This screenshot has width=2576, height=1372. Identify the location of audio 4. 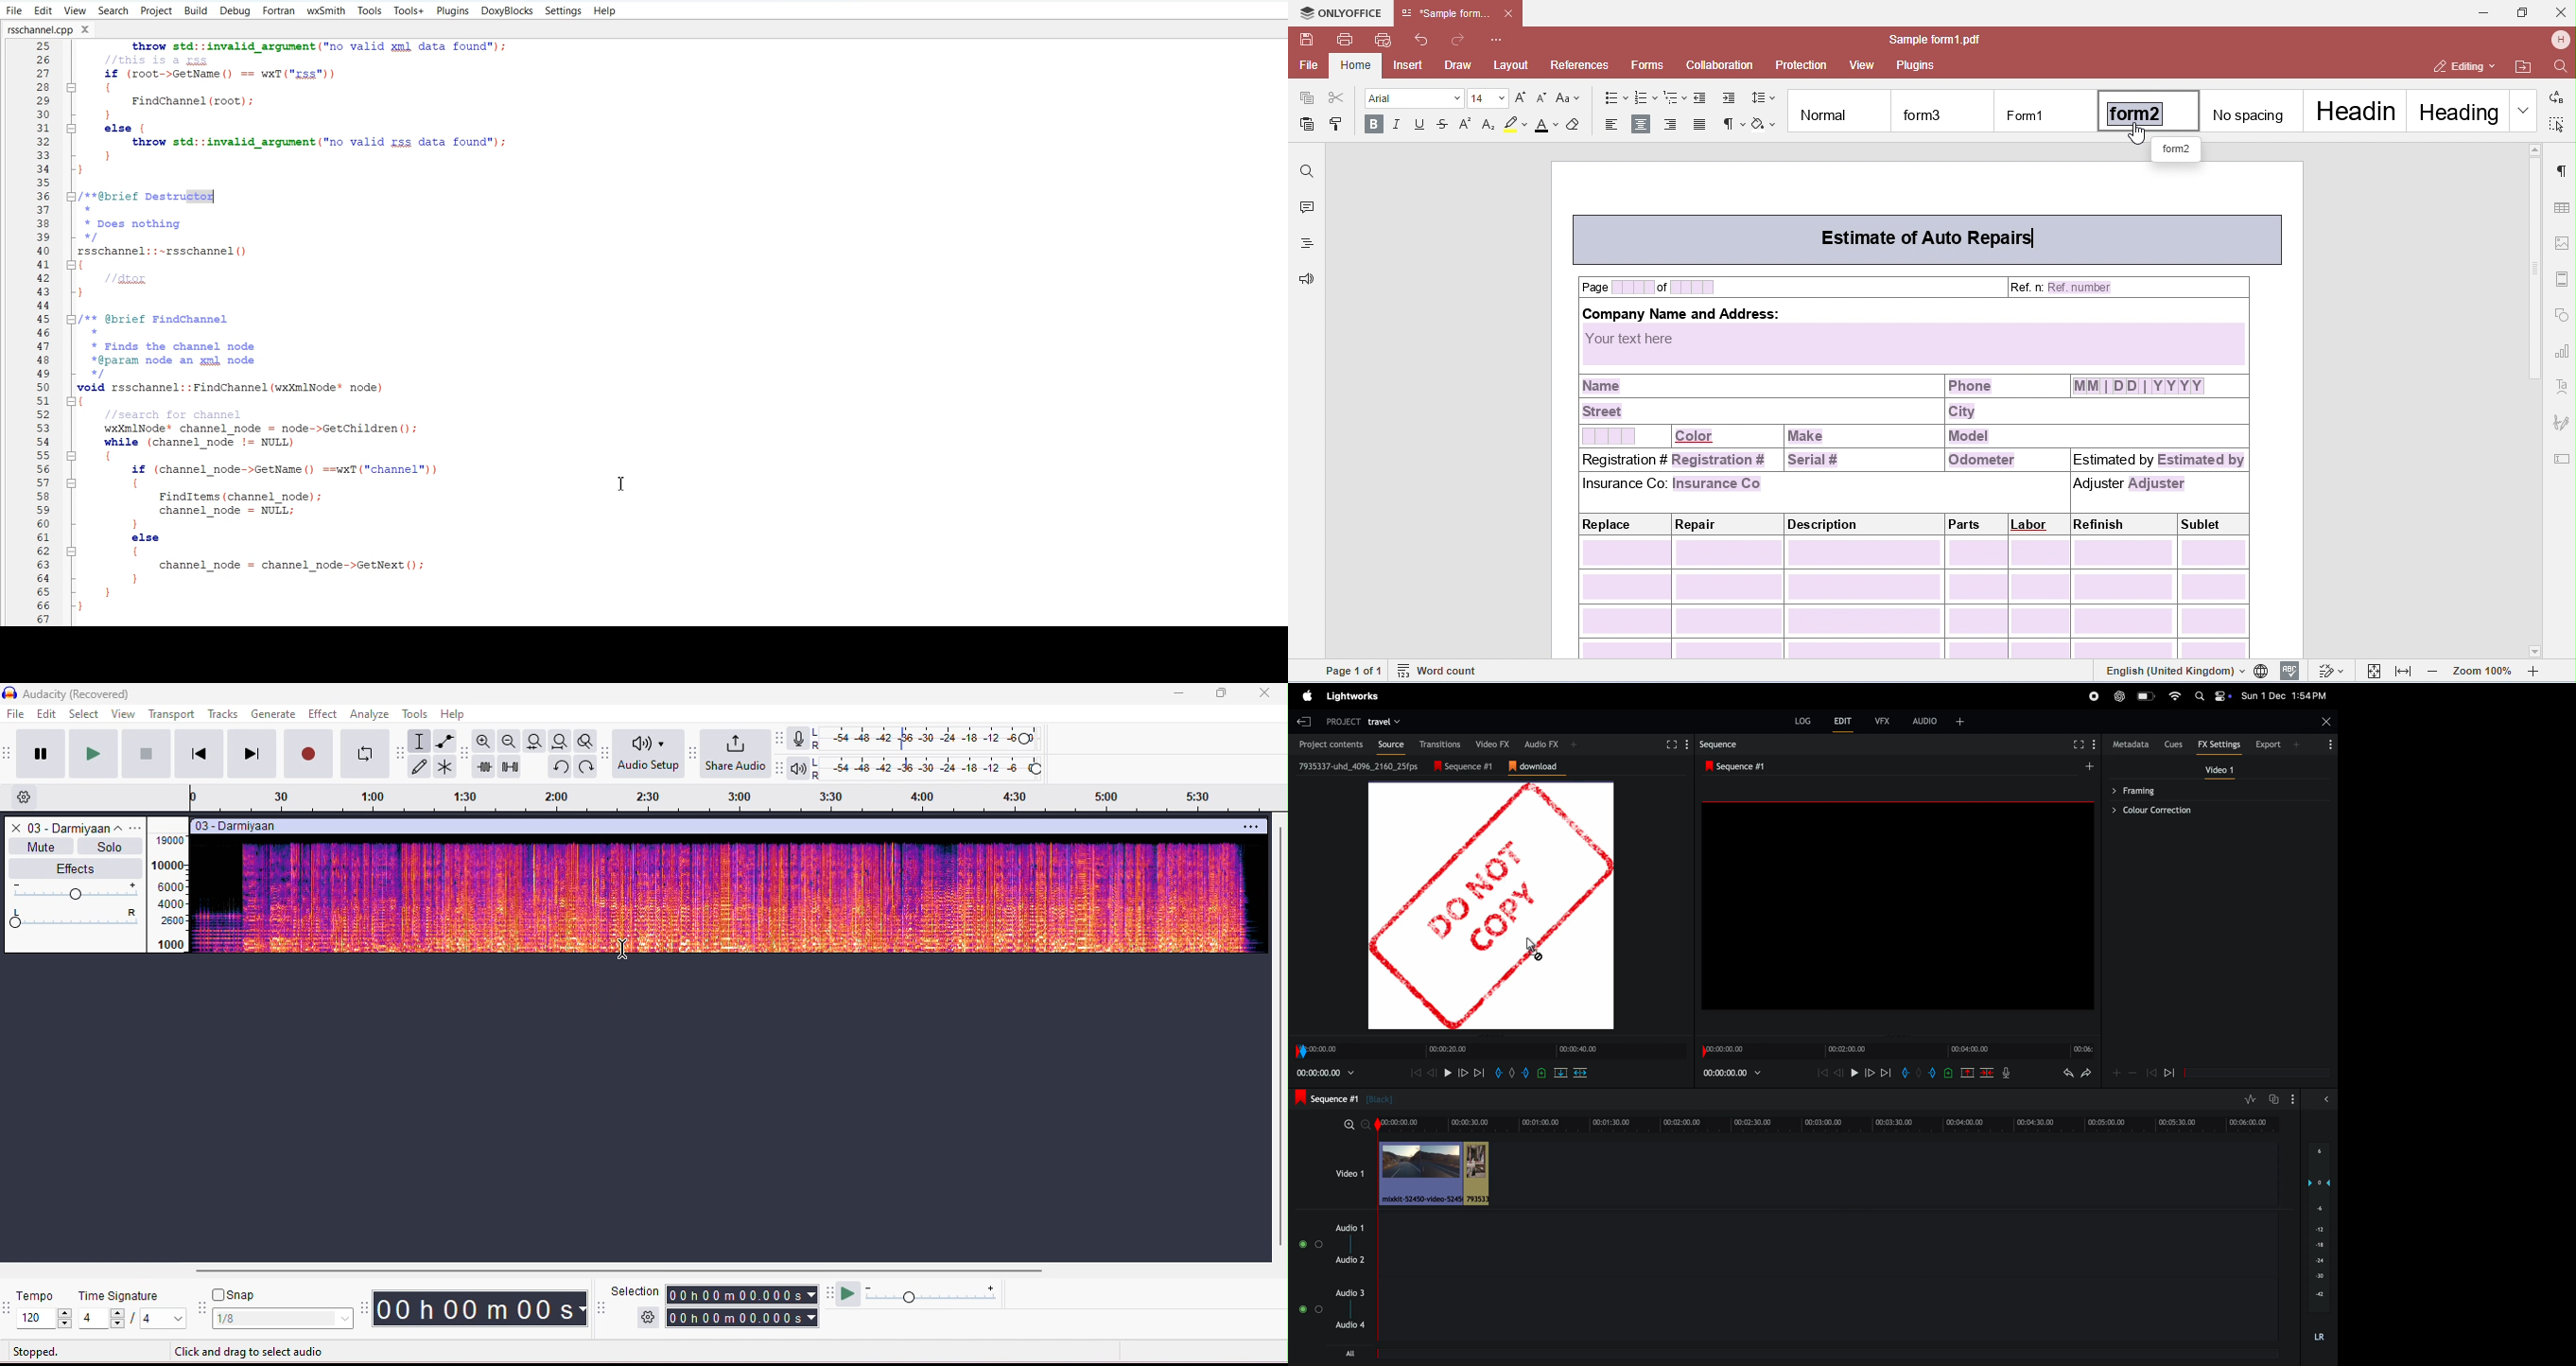
(1349, 1325).